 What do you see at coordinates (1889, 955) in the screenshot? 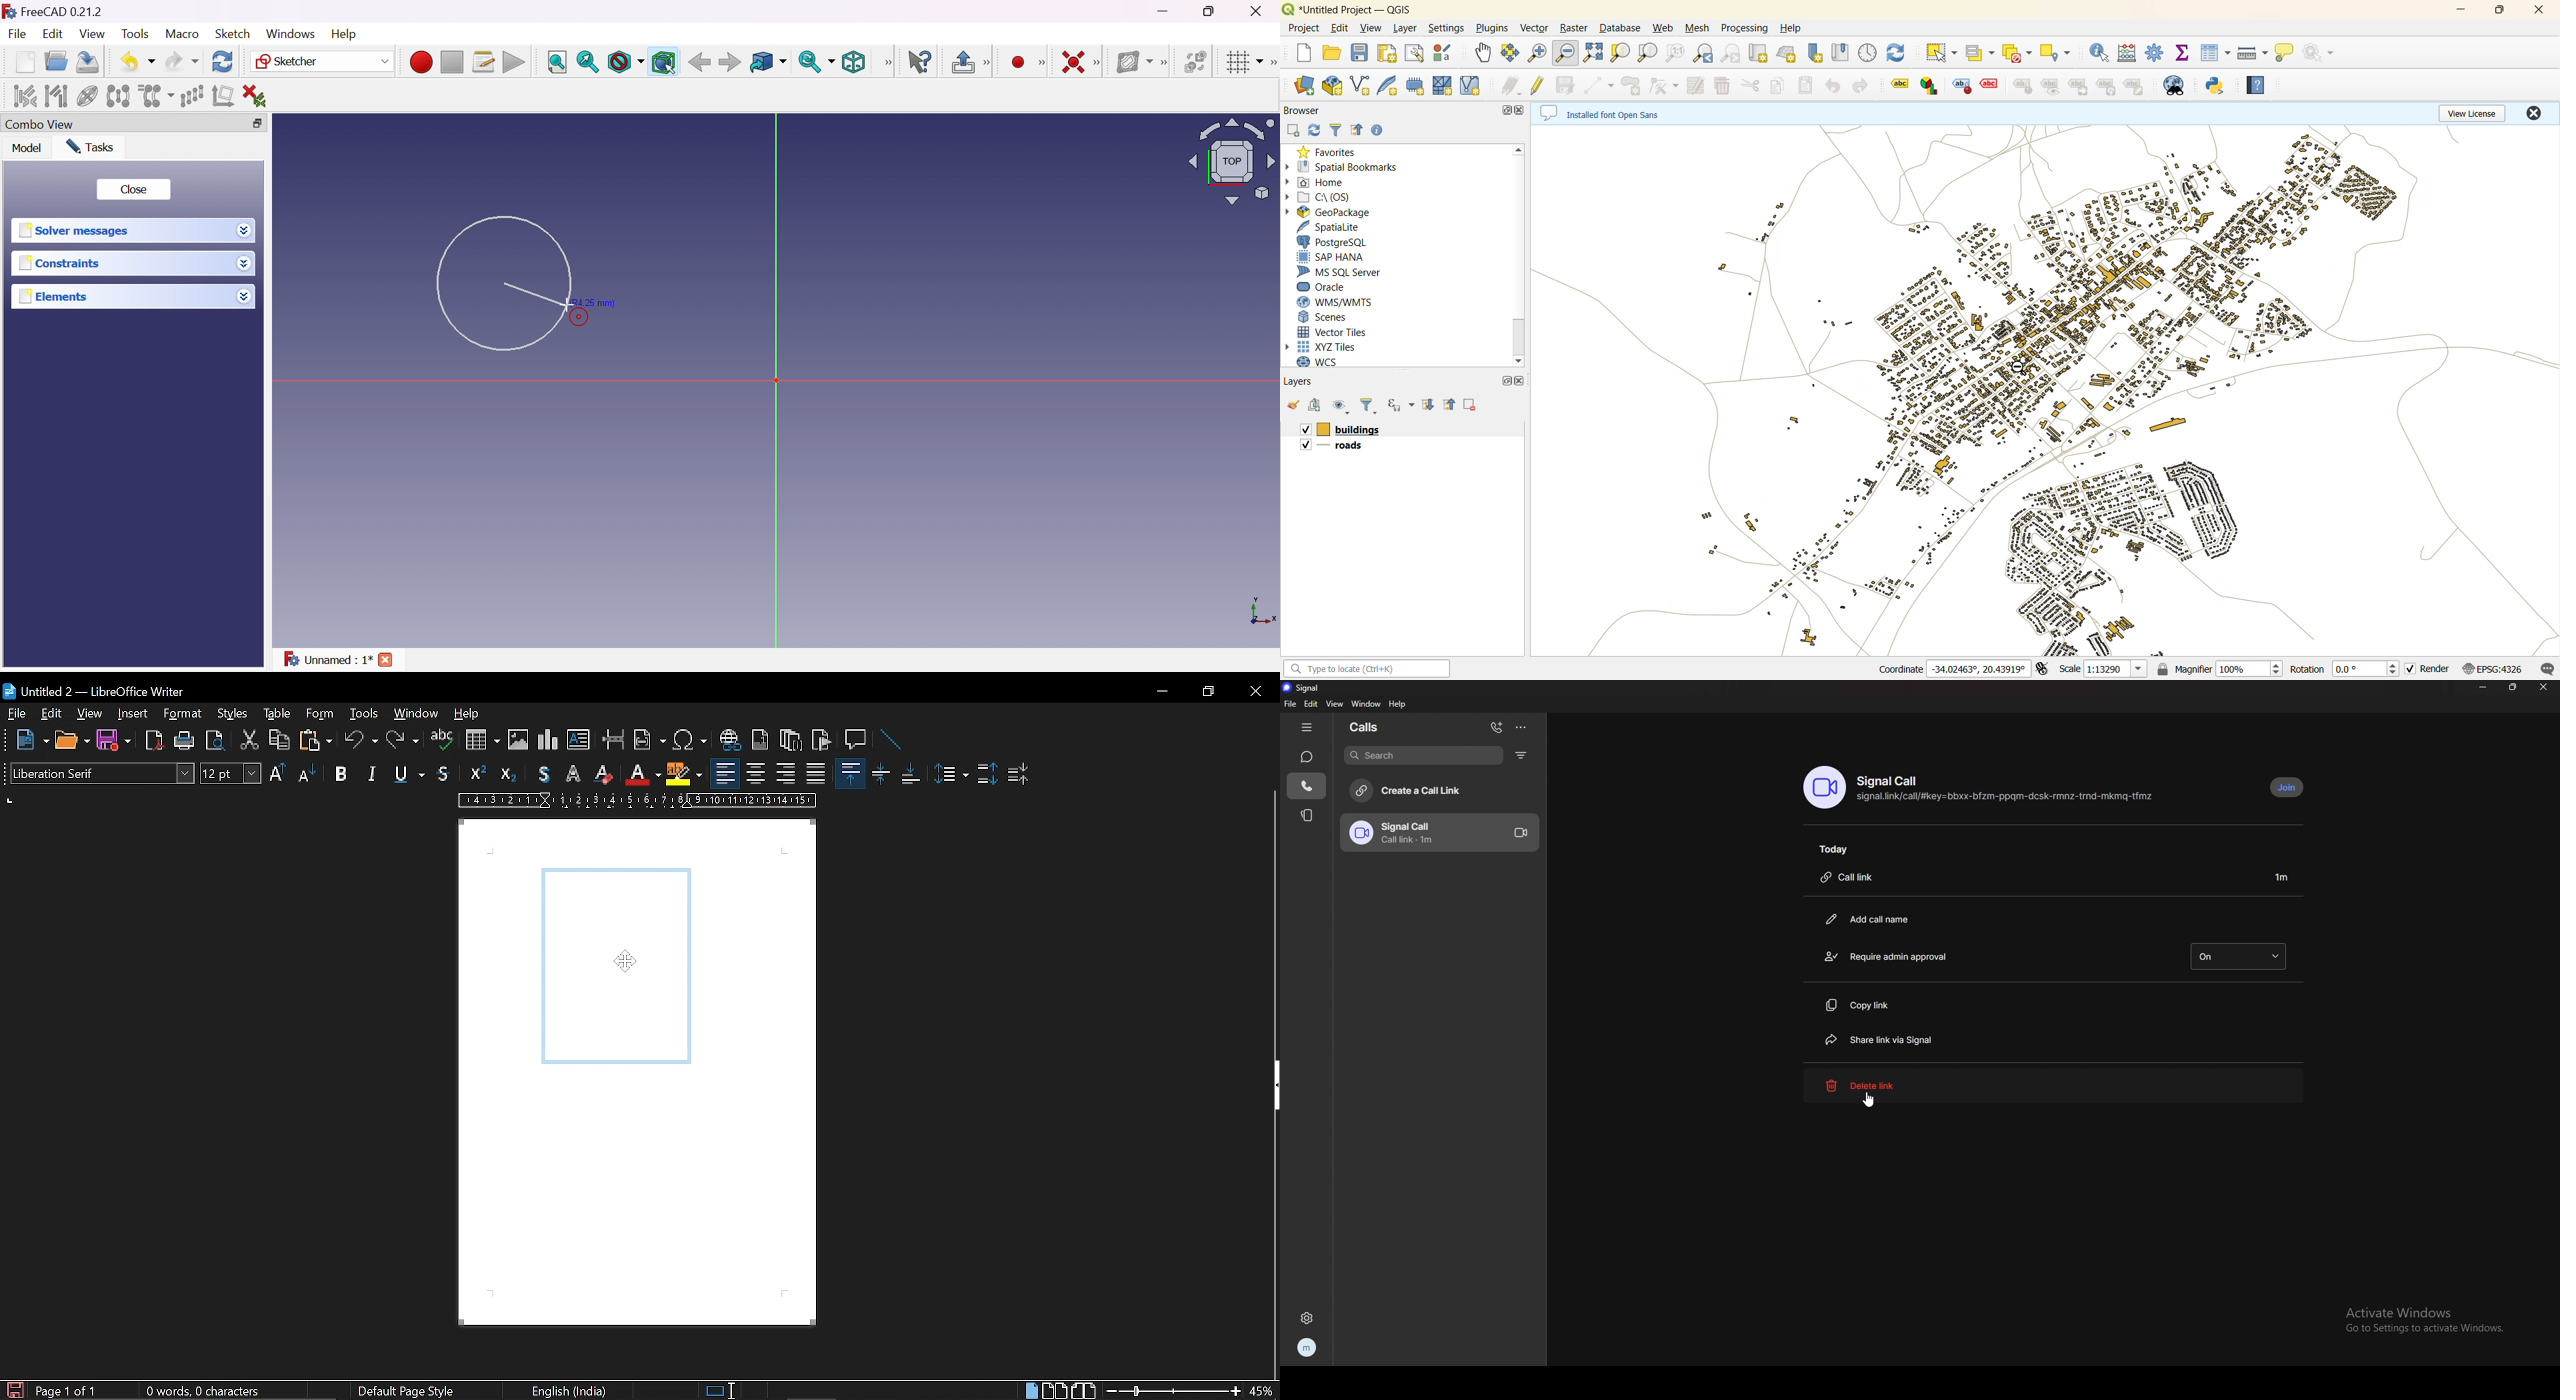
I see `require admin approval` at bounding box center [1889, 955].